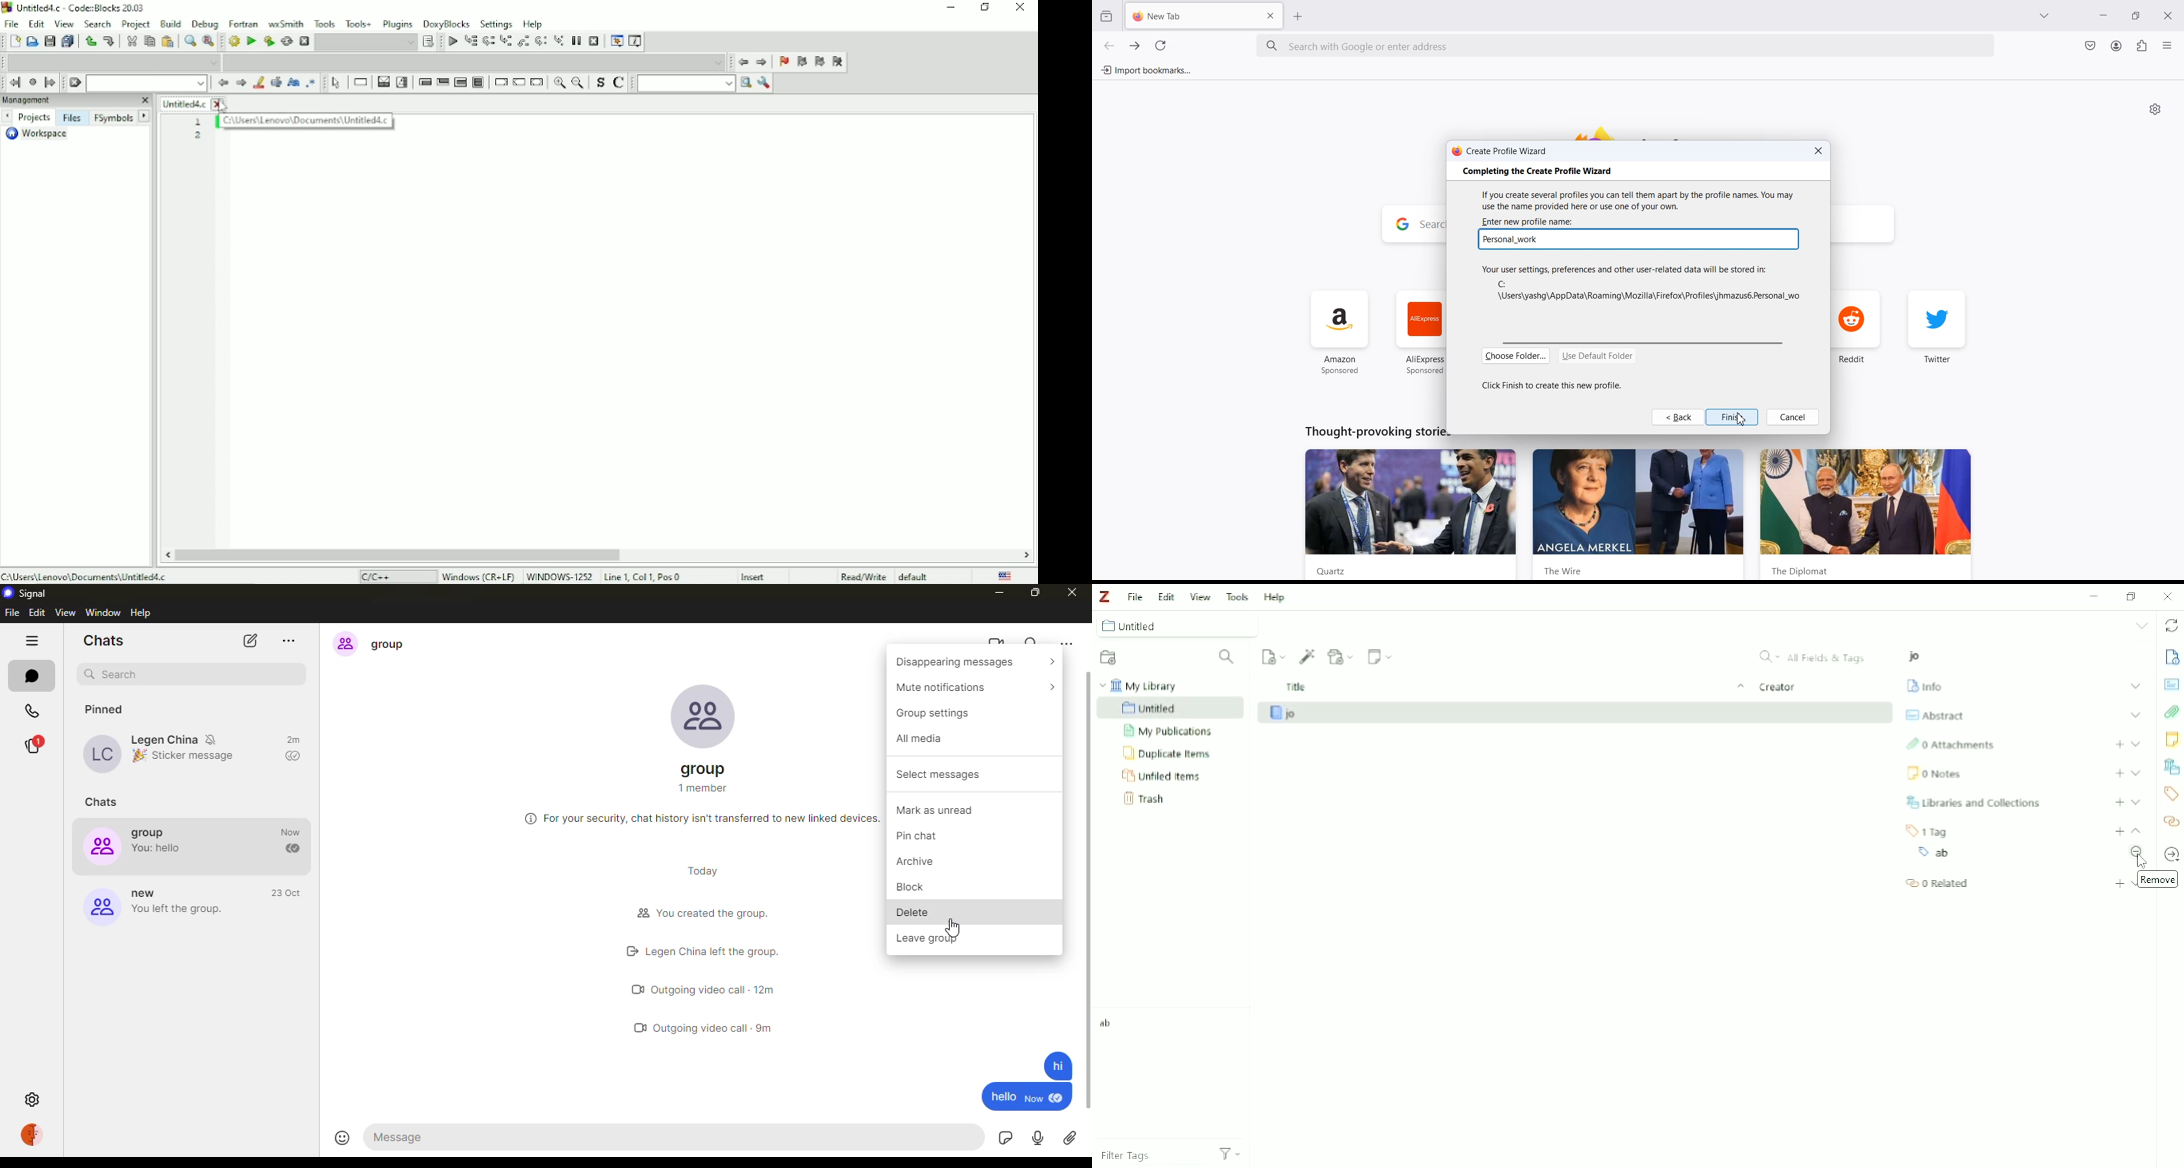 Image resolution: width=2184 pixels, height=1176 pixels. Describe the element at coordinates (1170, 709) in the screenshot. I see `Untitled Collection` at that location.